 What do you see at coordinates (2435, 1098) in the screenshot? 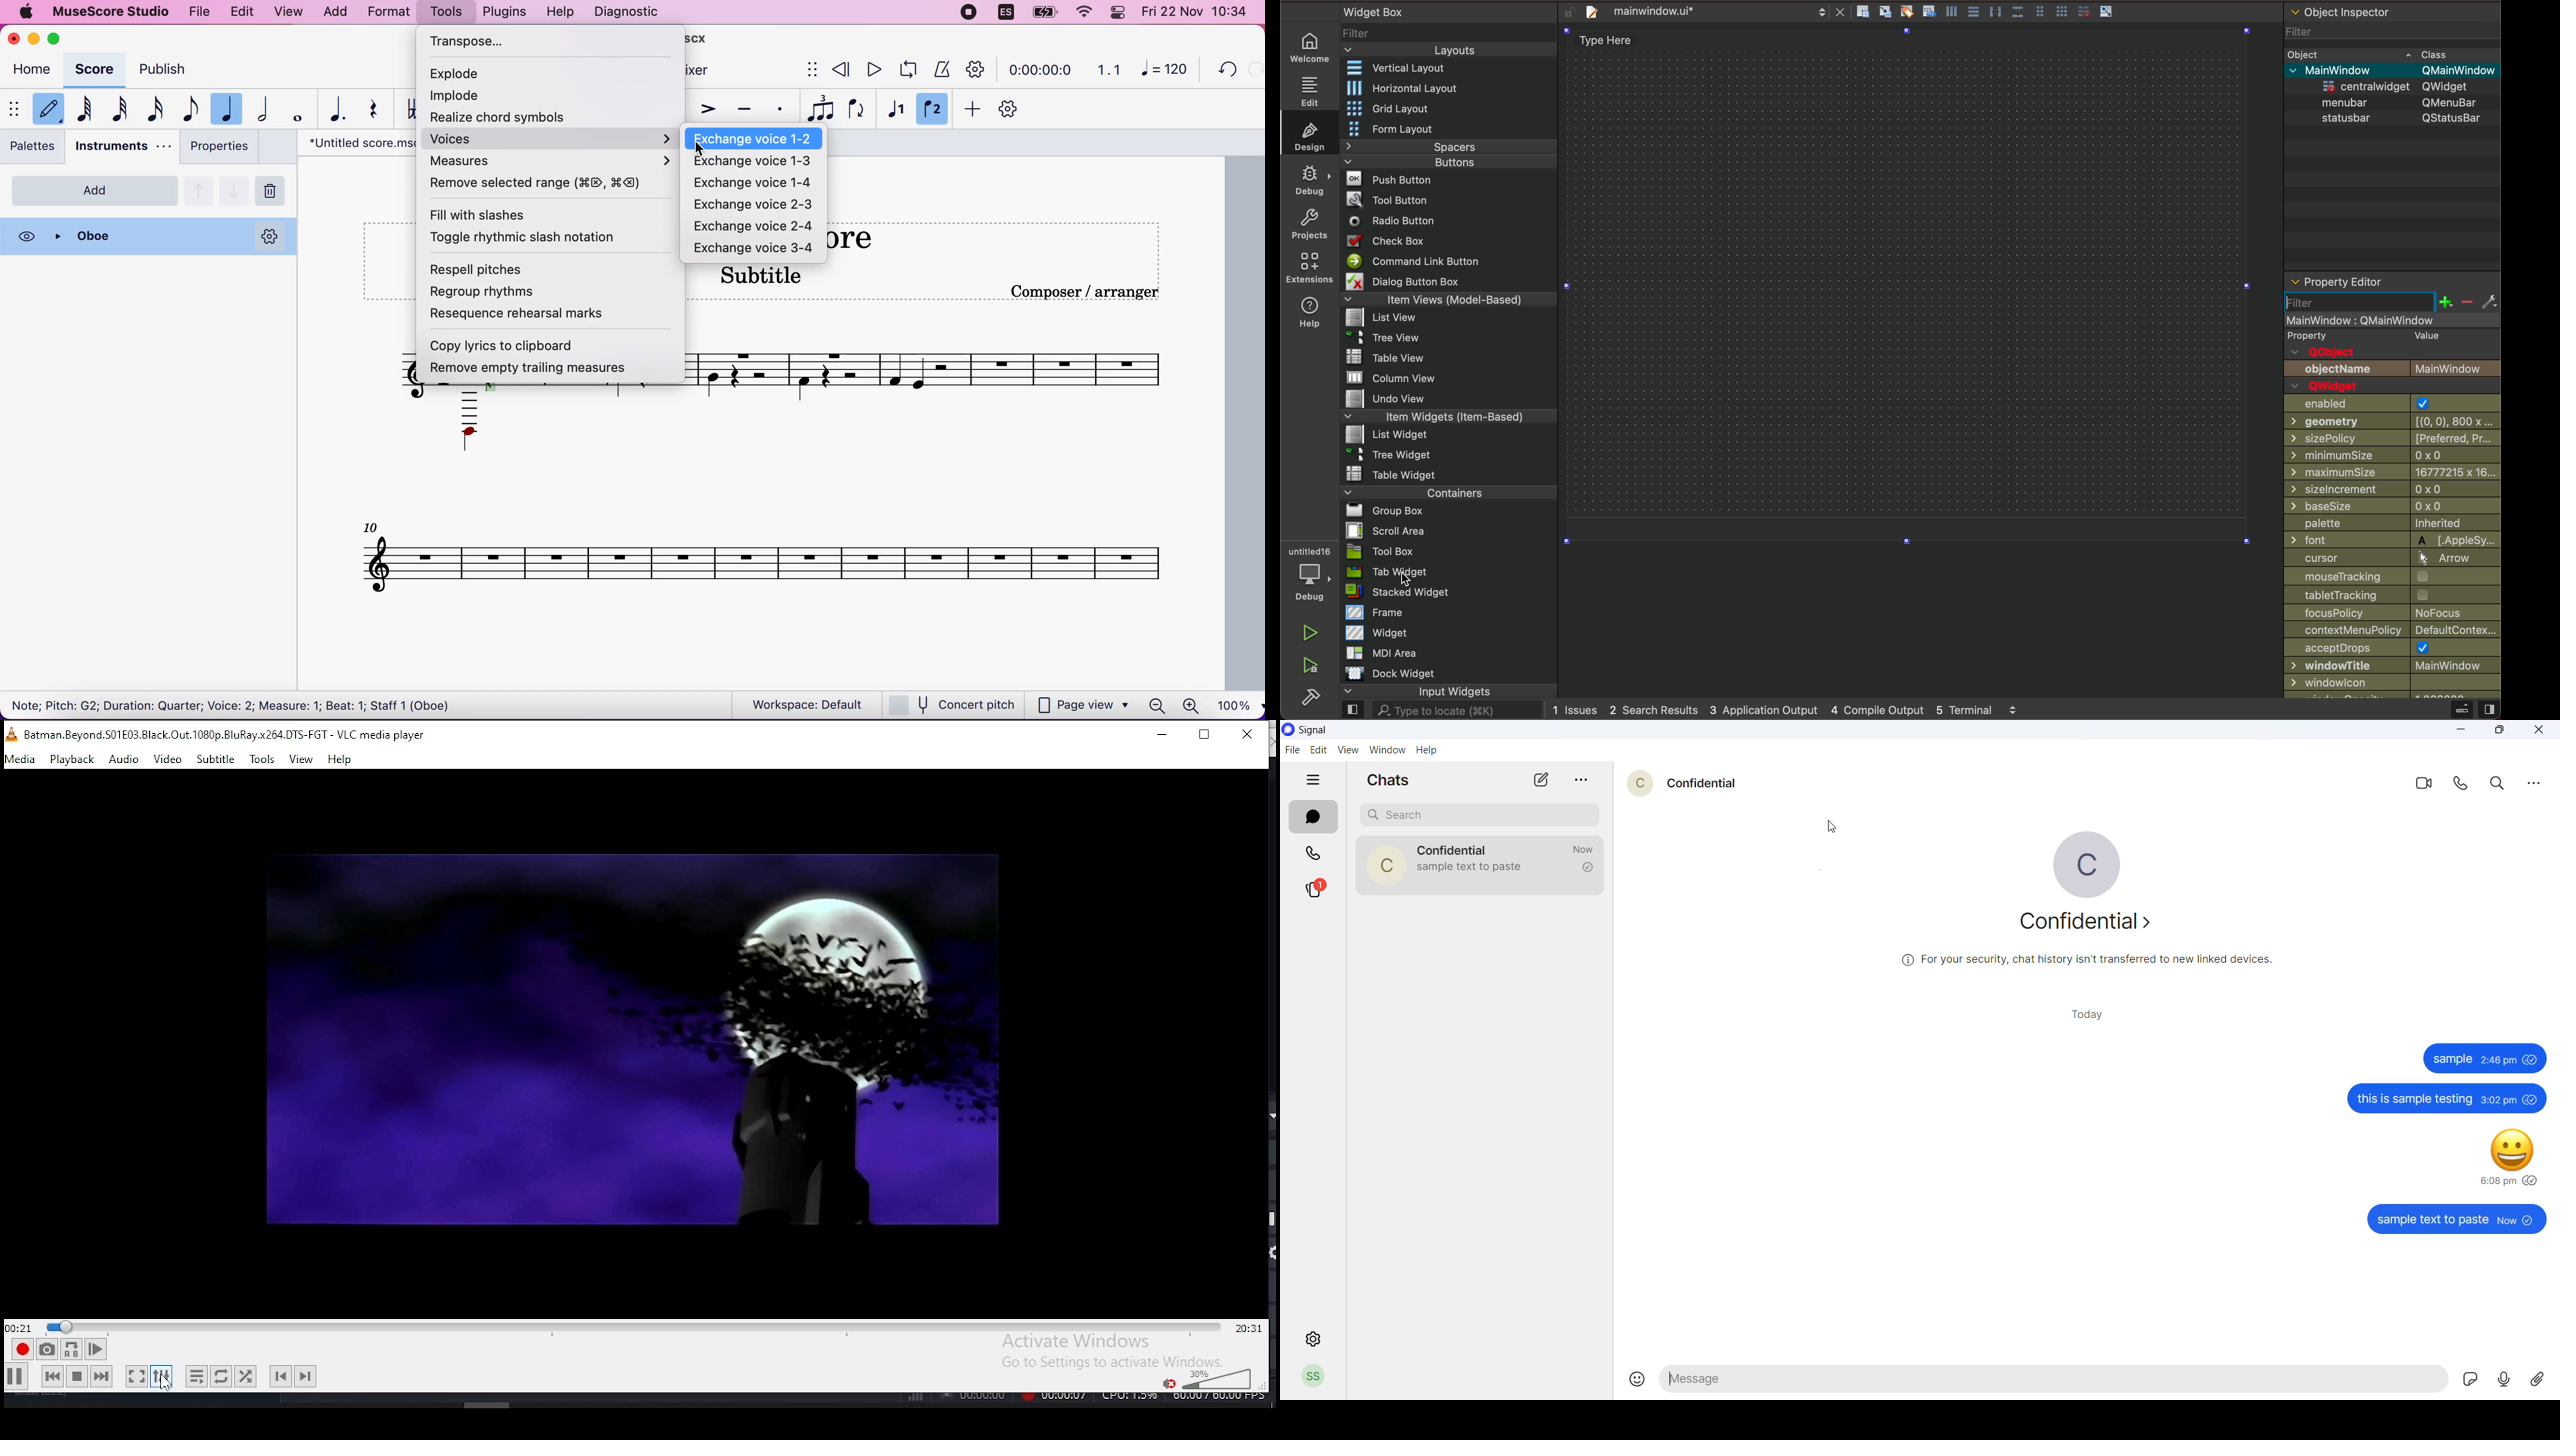
I see `this is sample testing` at bounding box center [2435, 1098].